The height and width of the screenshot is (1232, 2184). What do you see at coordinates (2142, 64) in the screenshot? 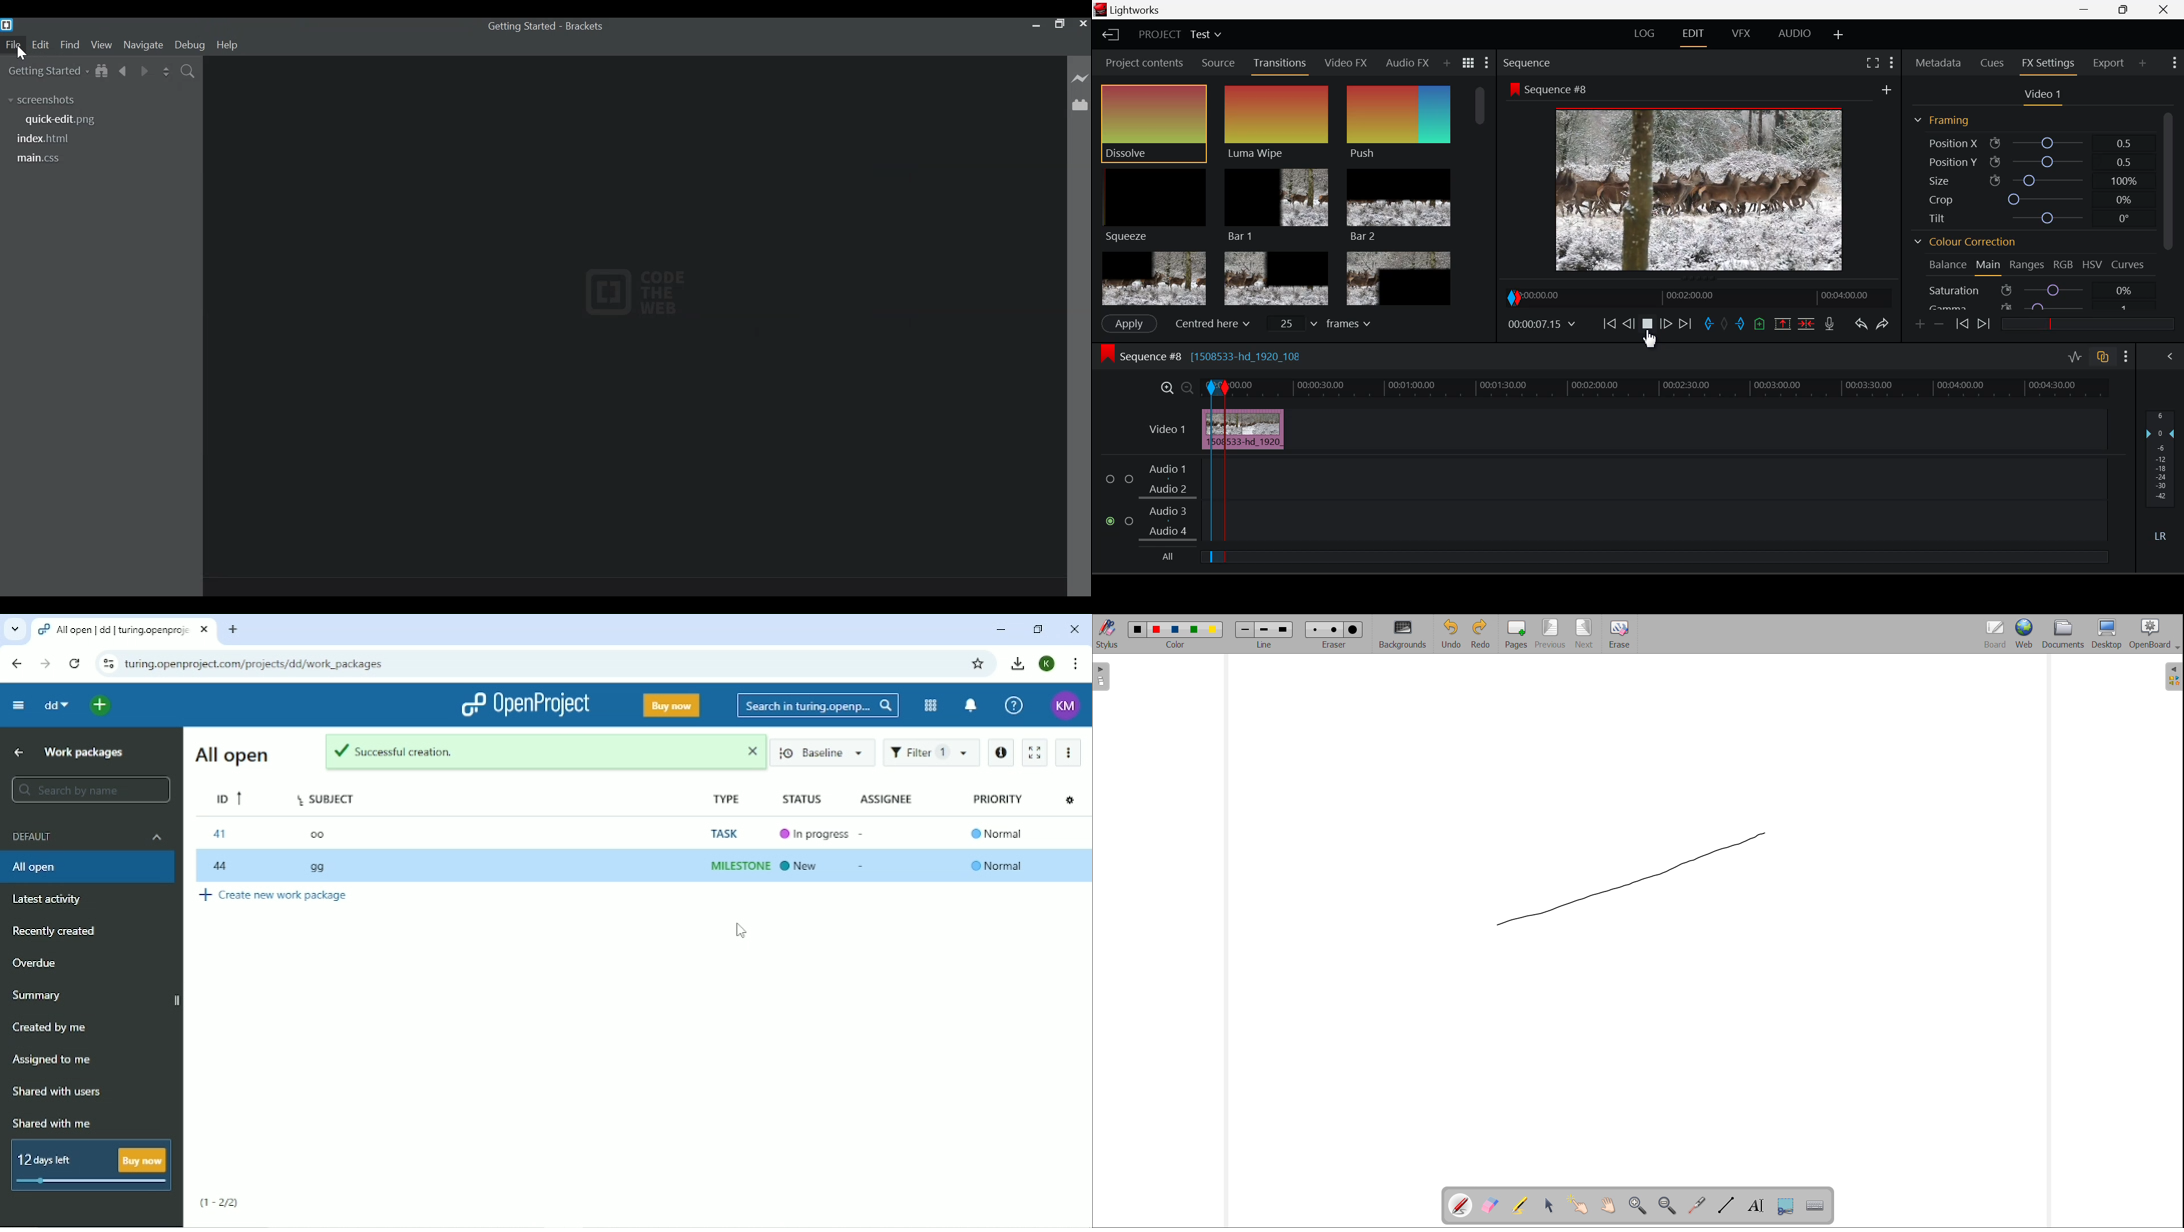
I see `Add Panel` at bounding box center [2142, 64].